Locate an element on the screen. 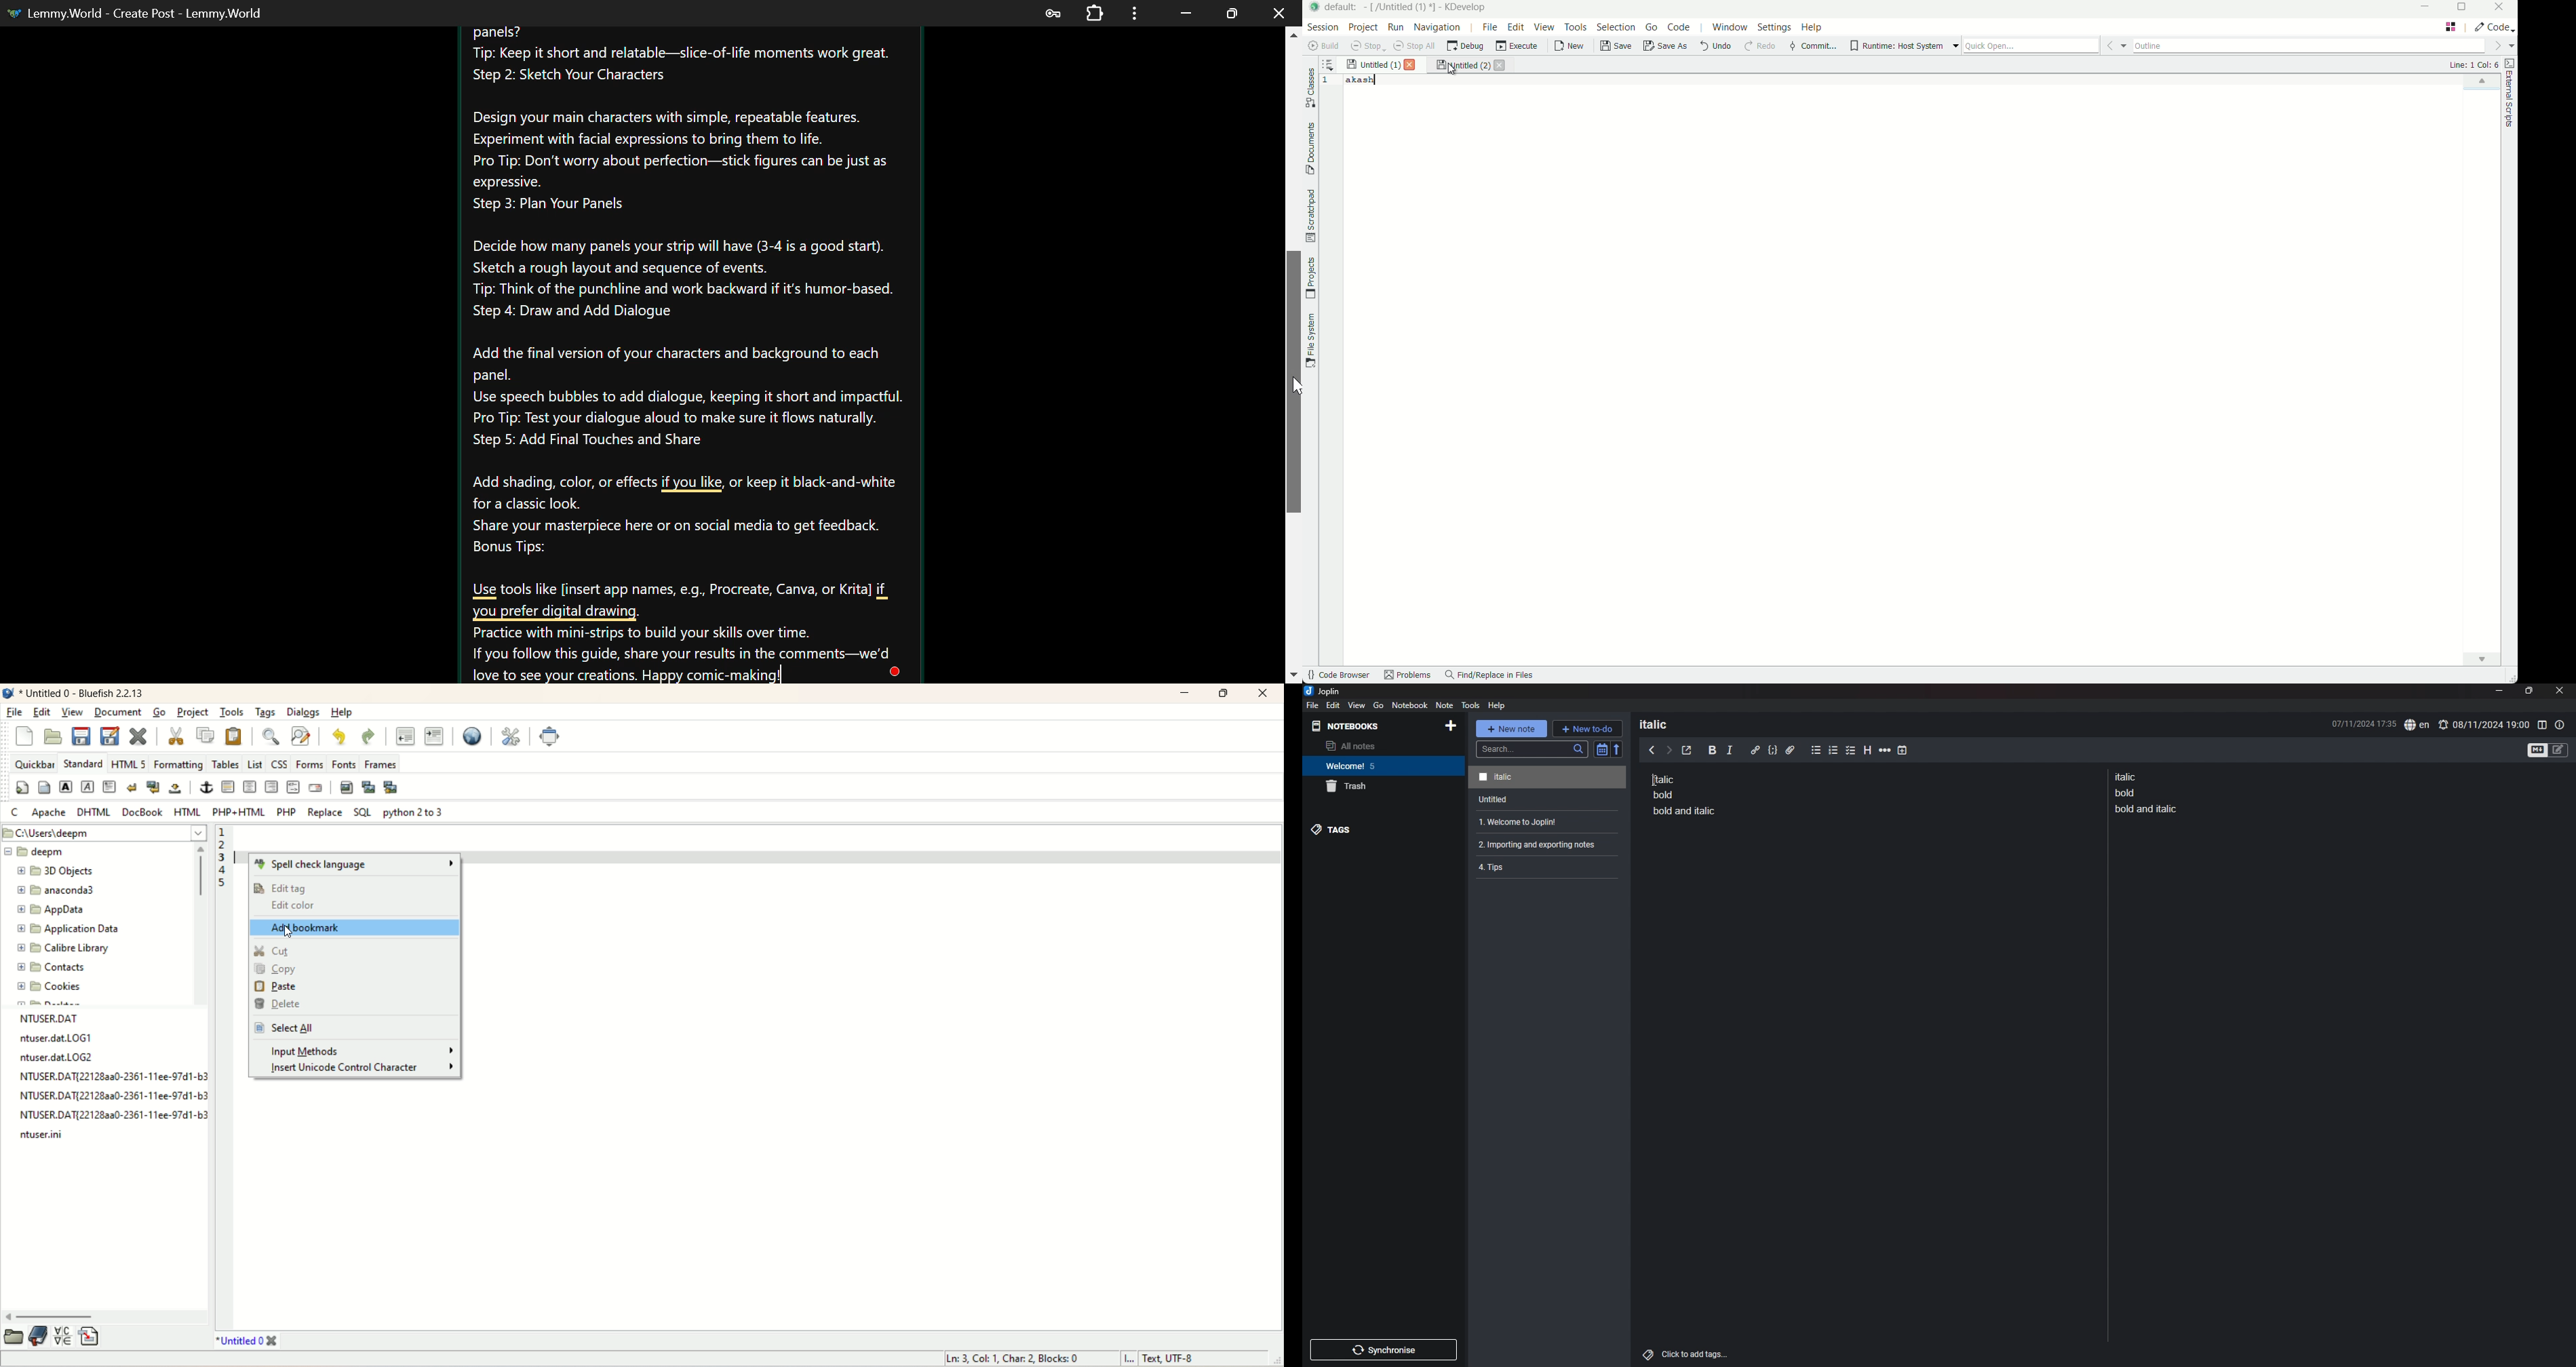 The height and width of the screenshot is (1372, 2576). notebooks is located at coordinates (1349, 726).